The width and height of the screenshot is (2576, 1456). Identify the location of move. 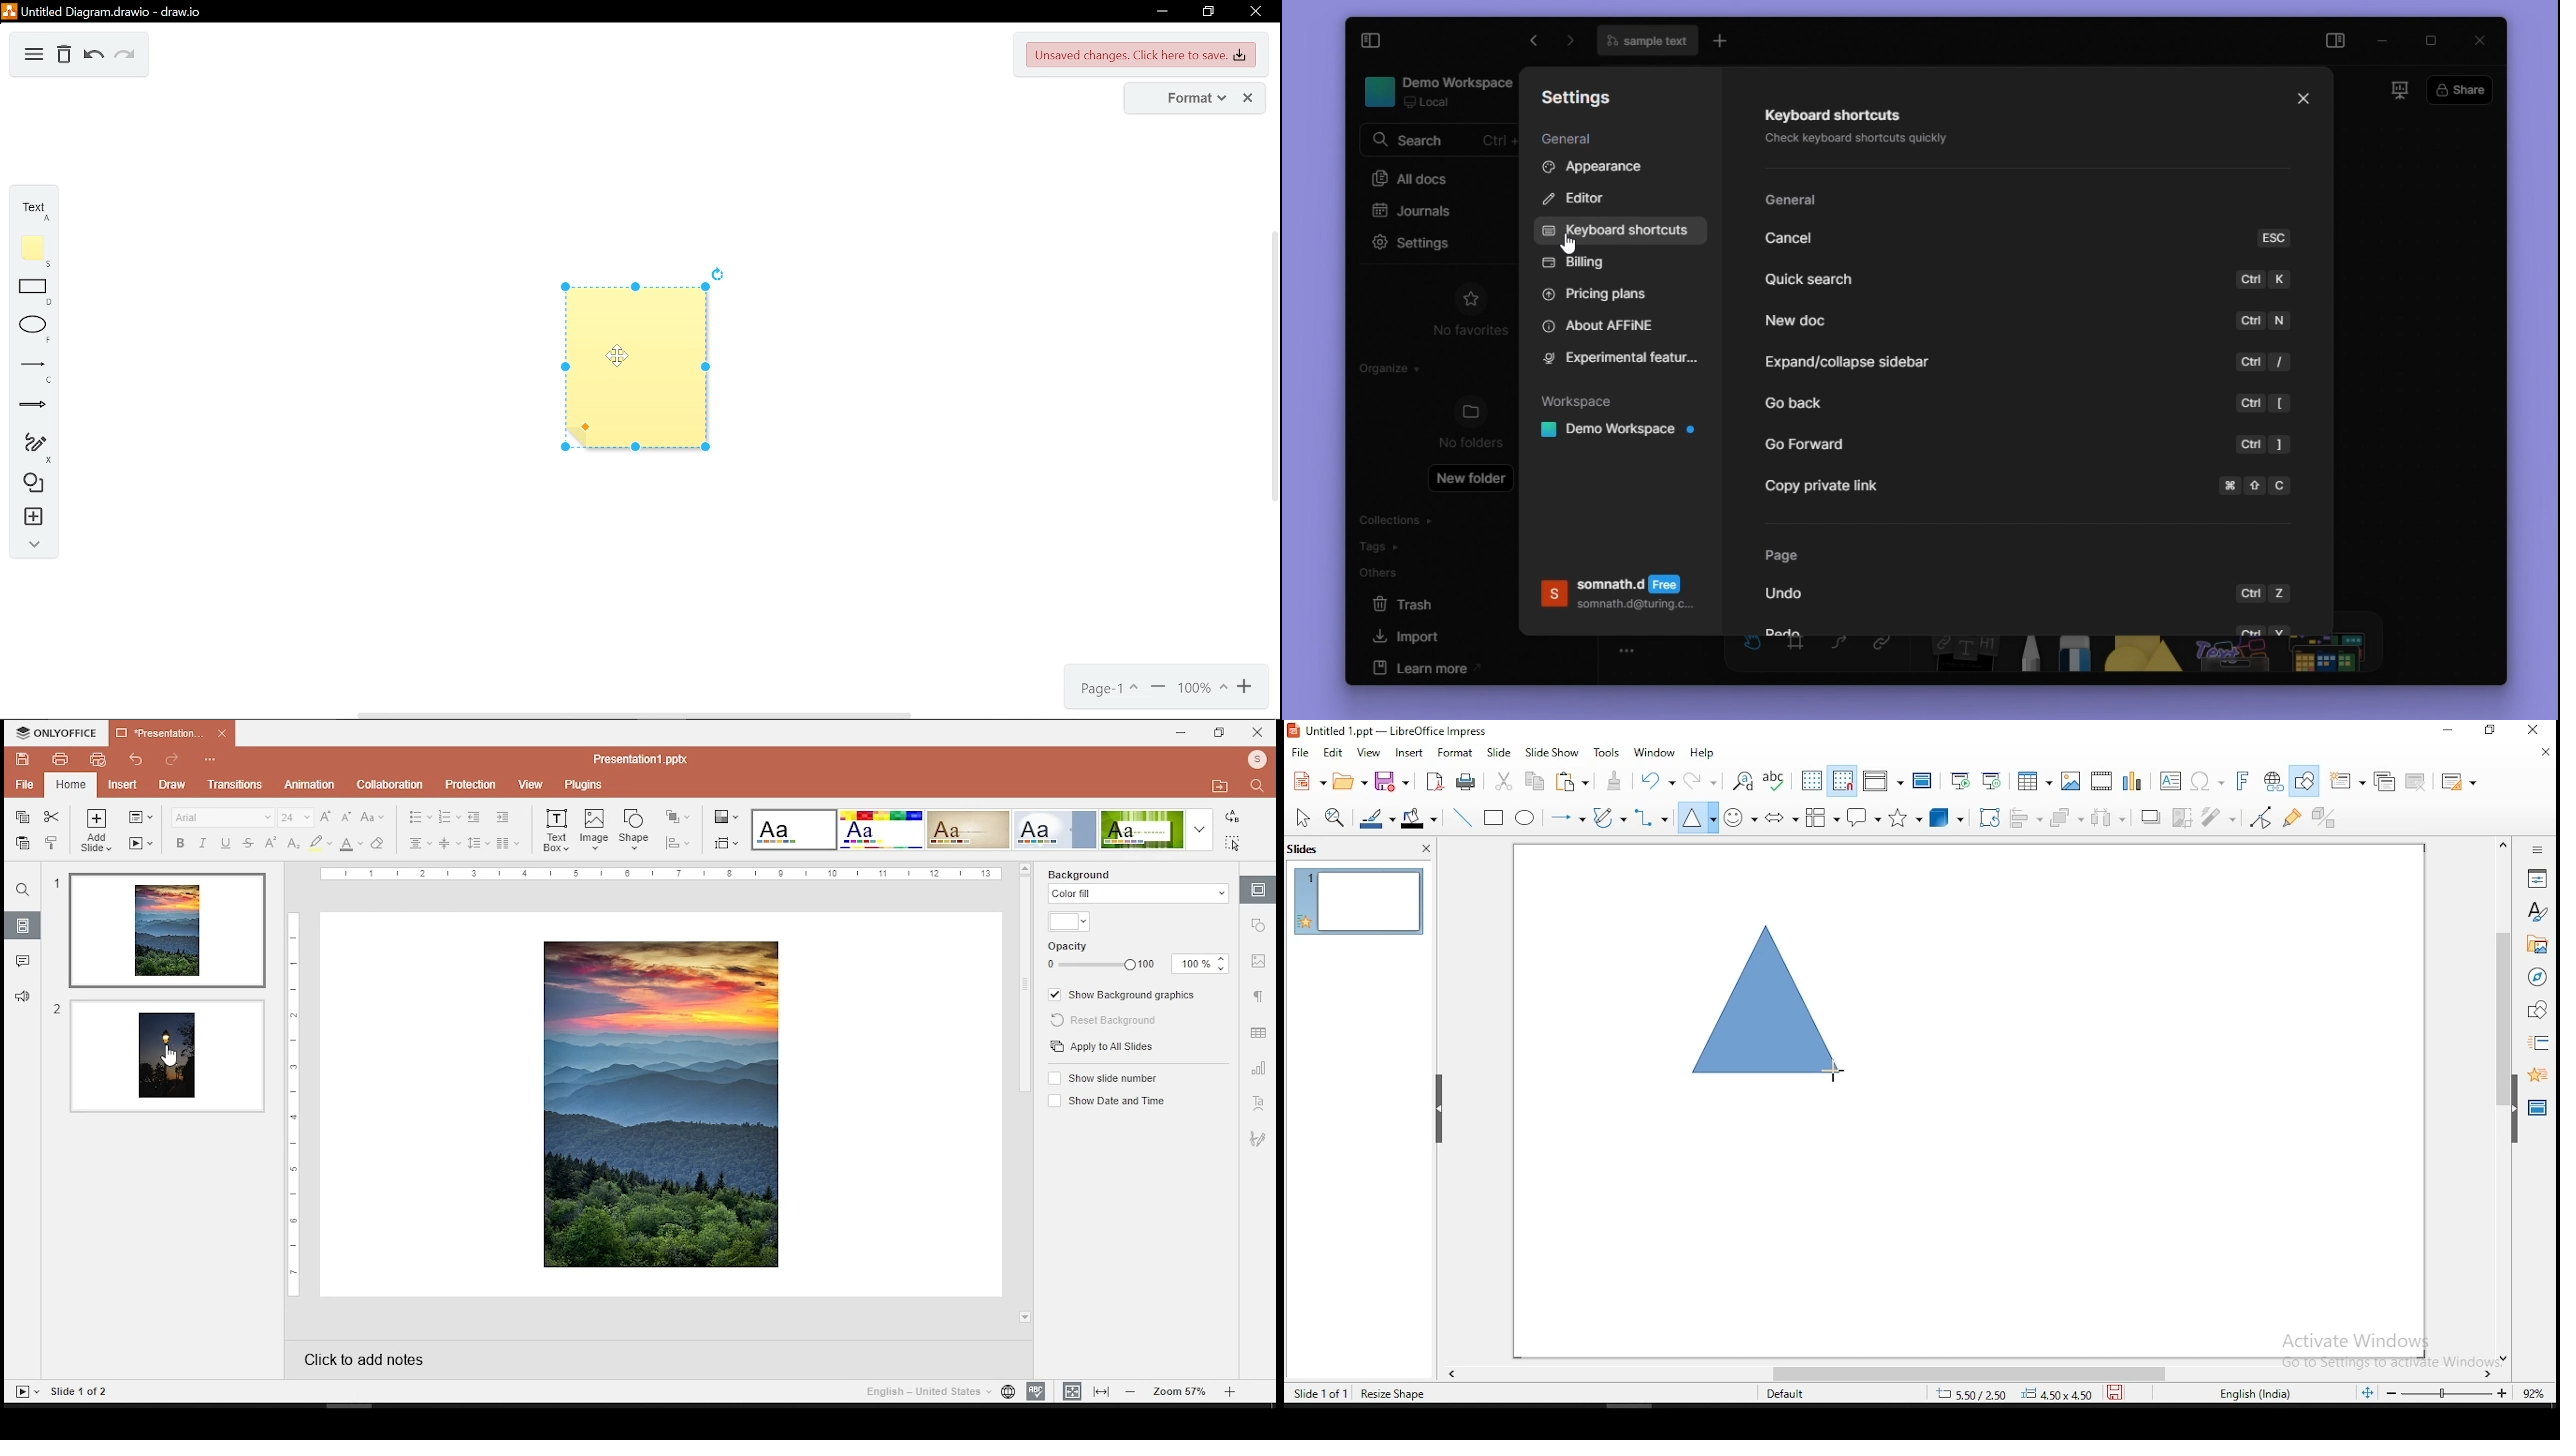
(1219, 784).